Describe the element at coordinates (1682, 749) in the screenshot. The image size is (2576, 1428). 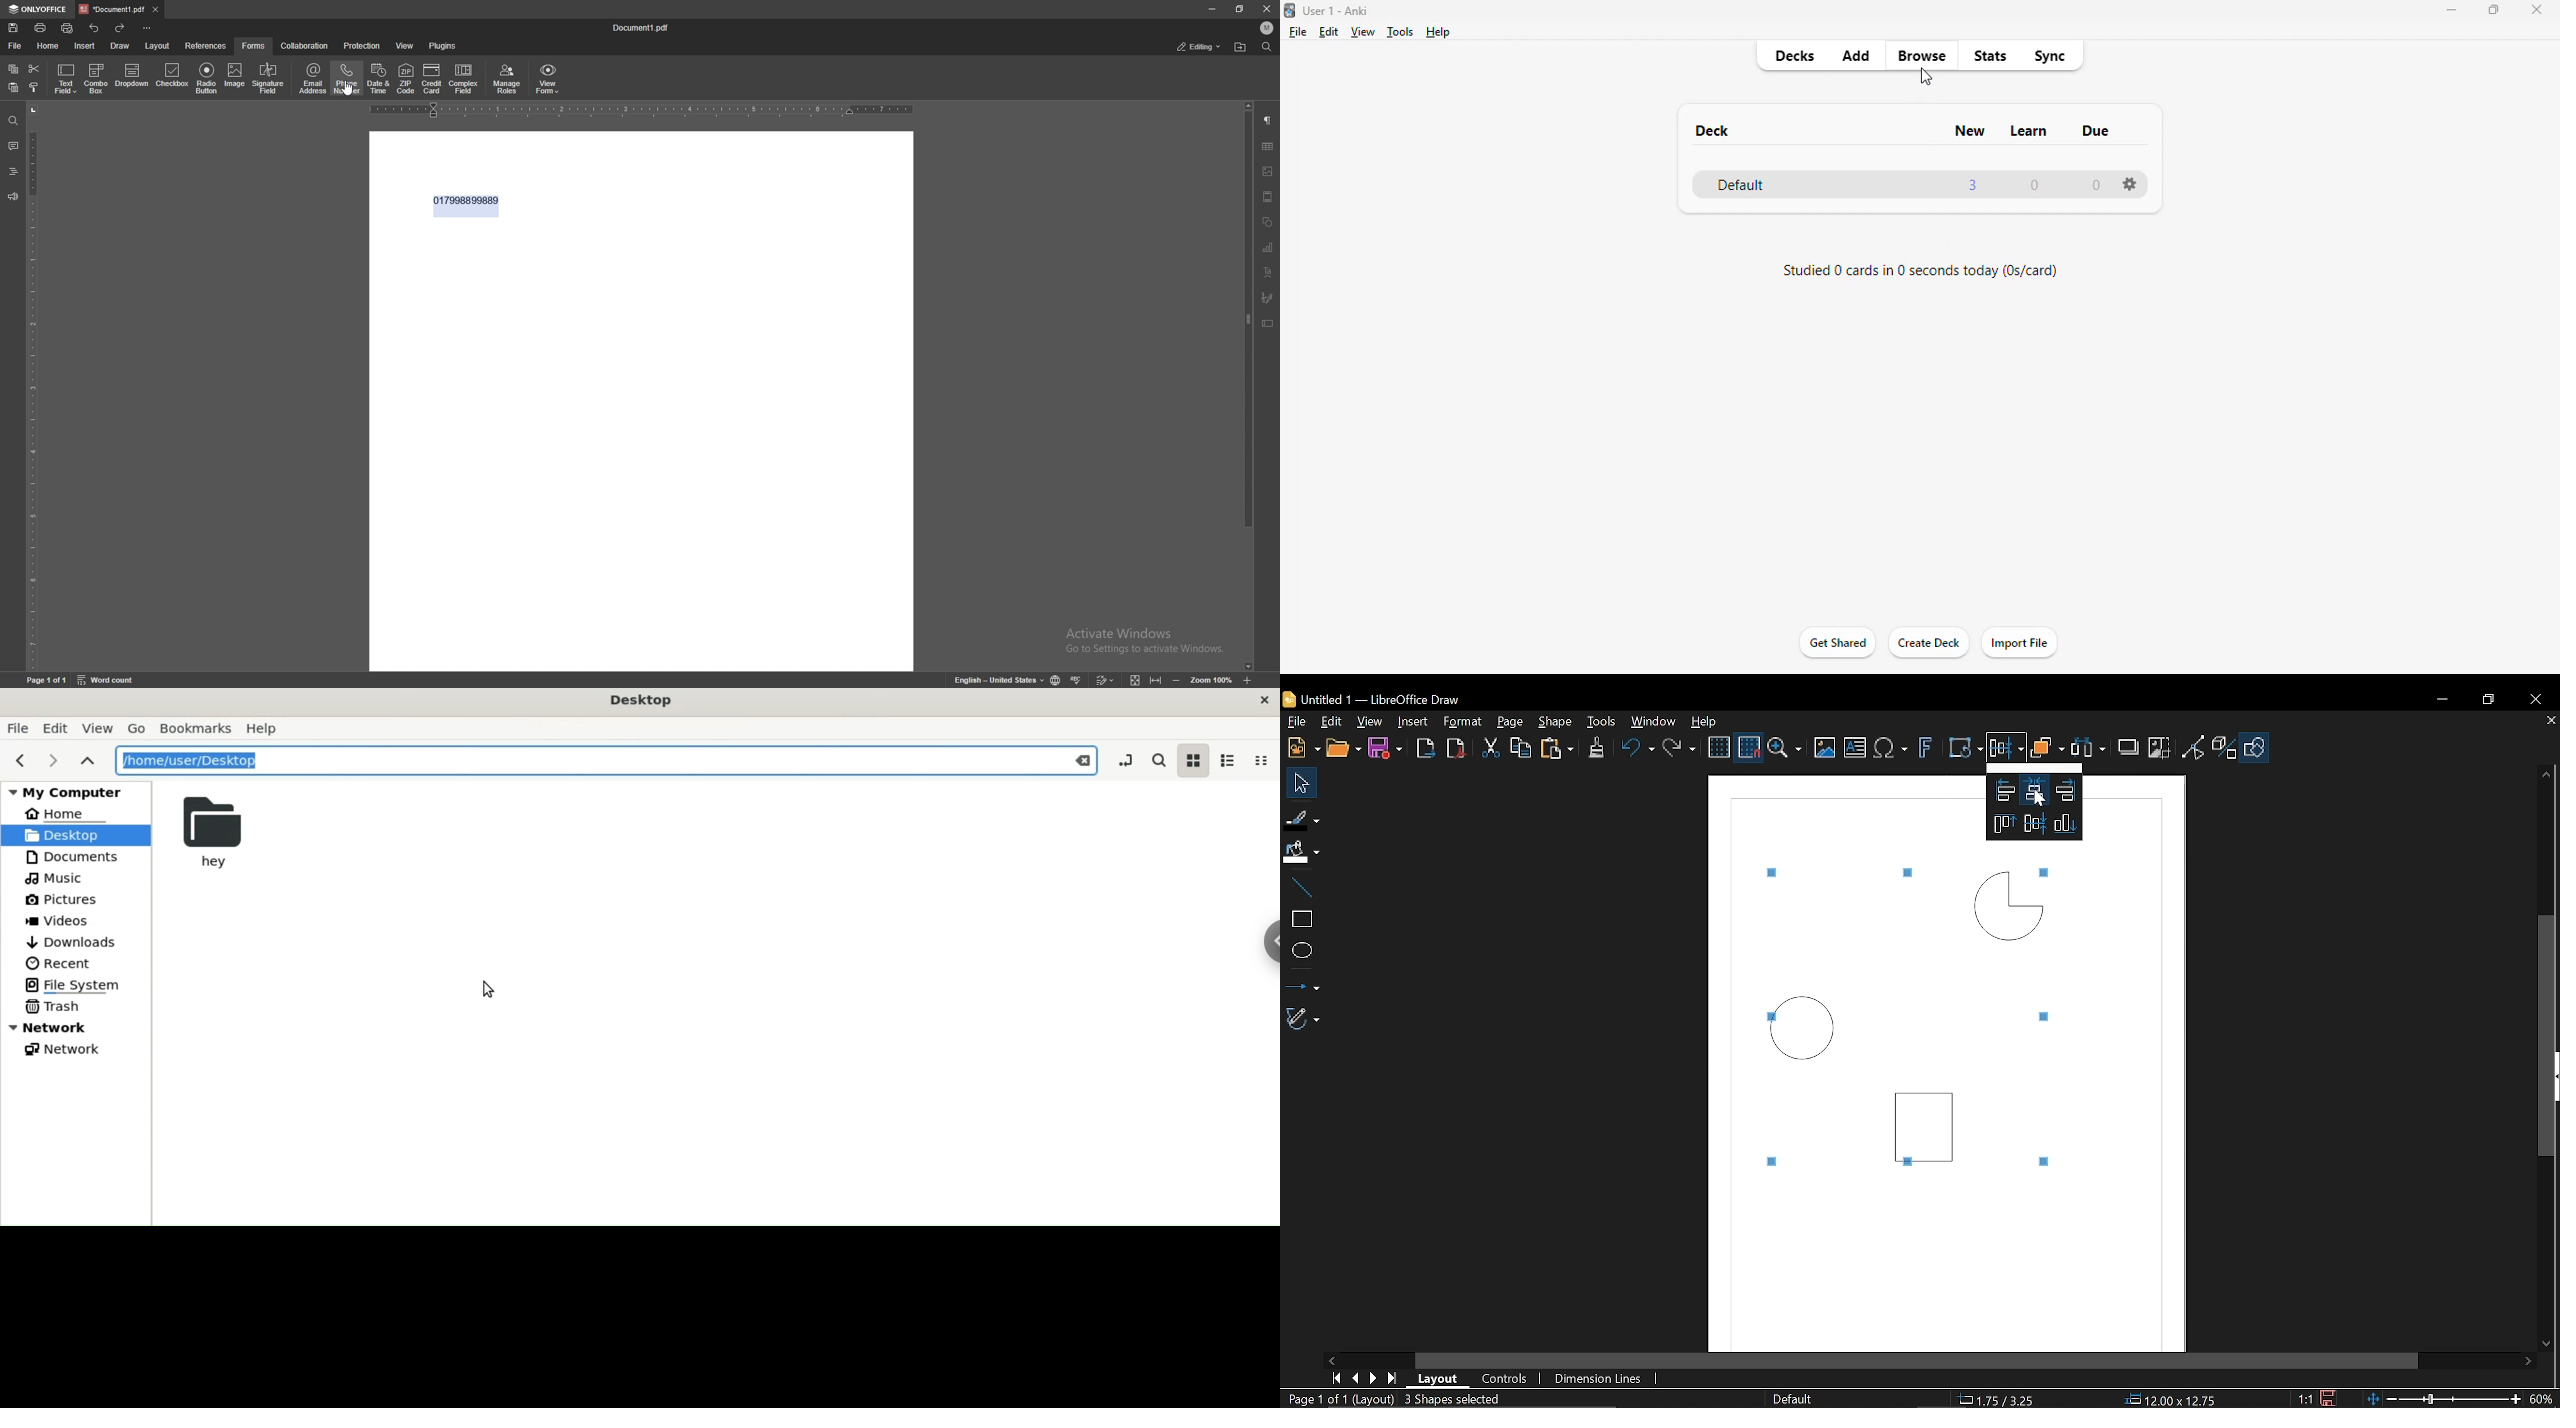
I see `Redo` at that location.